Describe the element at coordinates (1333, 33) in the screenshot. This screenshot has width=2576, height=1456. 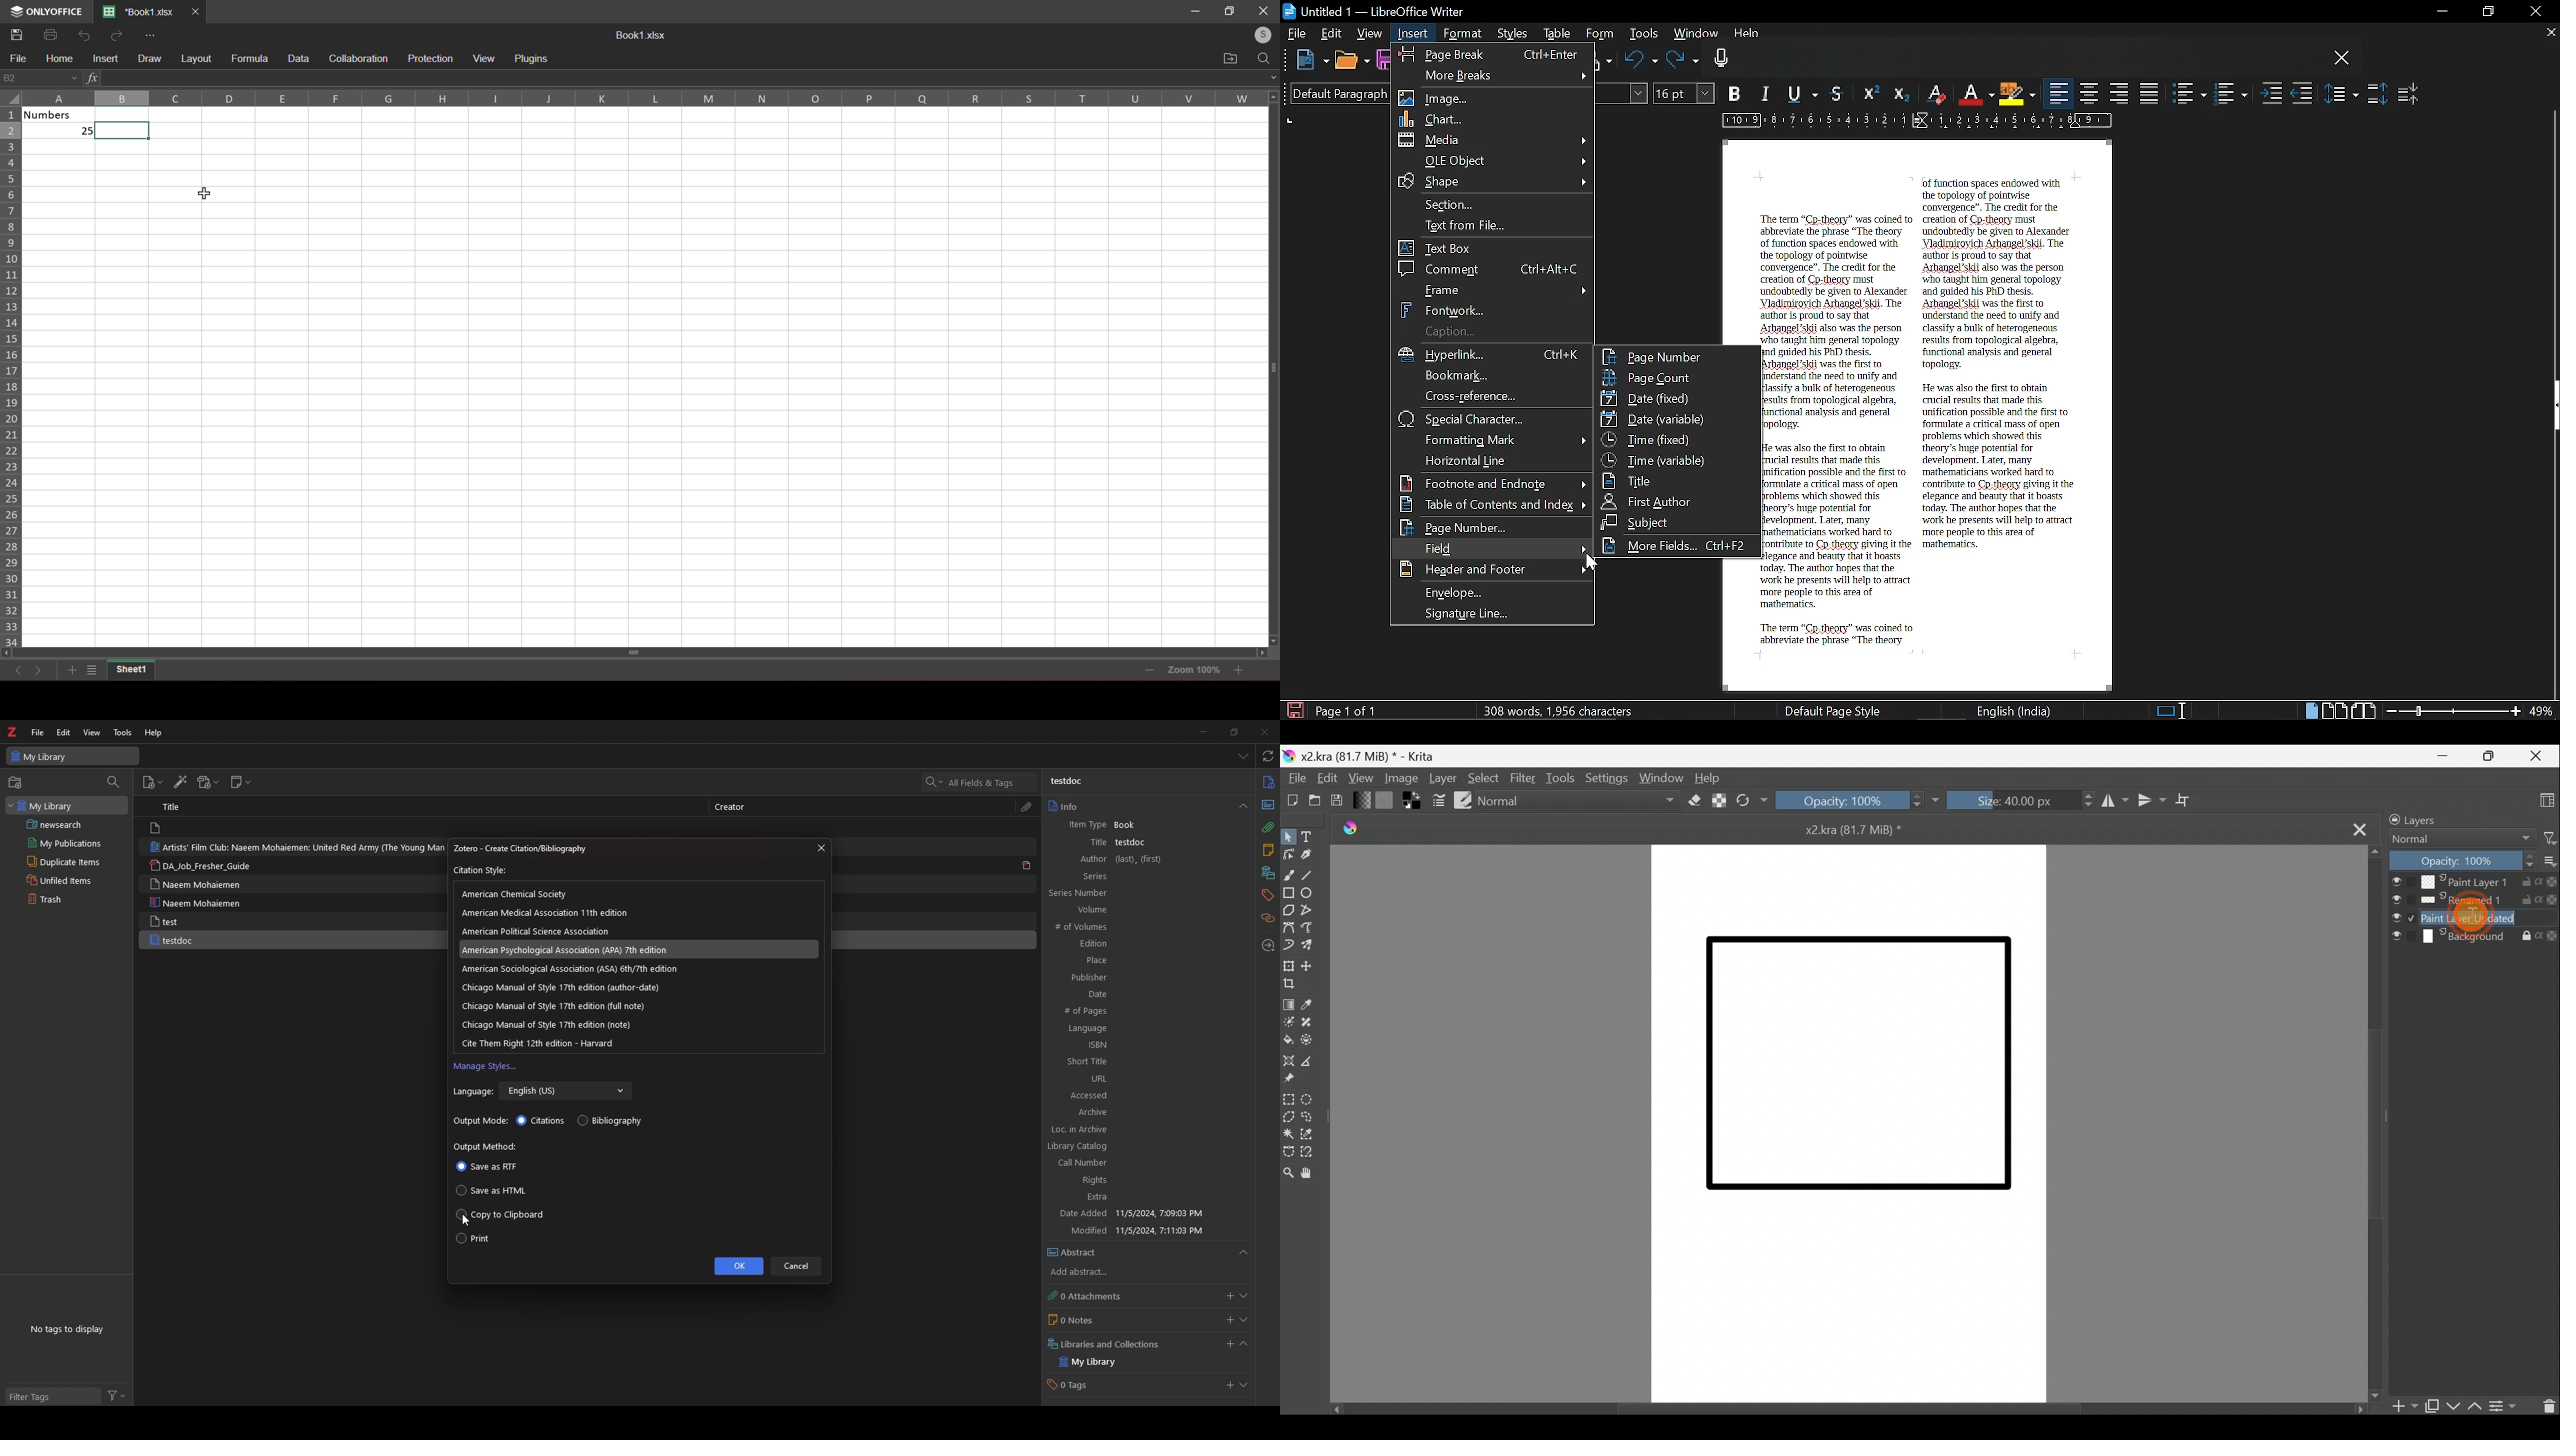
I see `Edit` at that location.